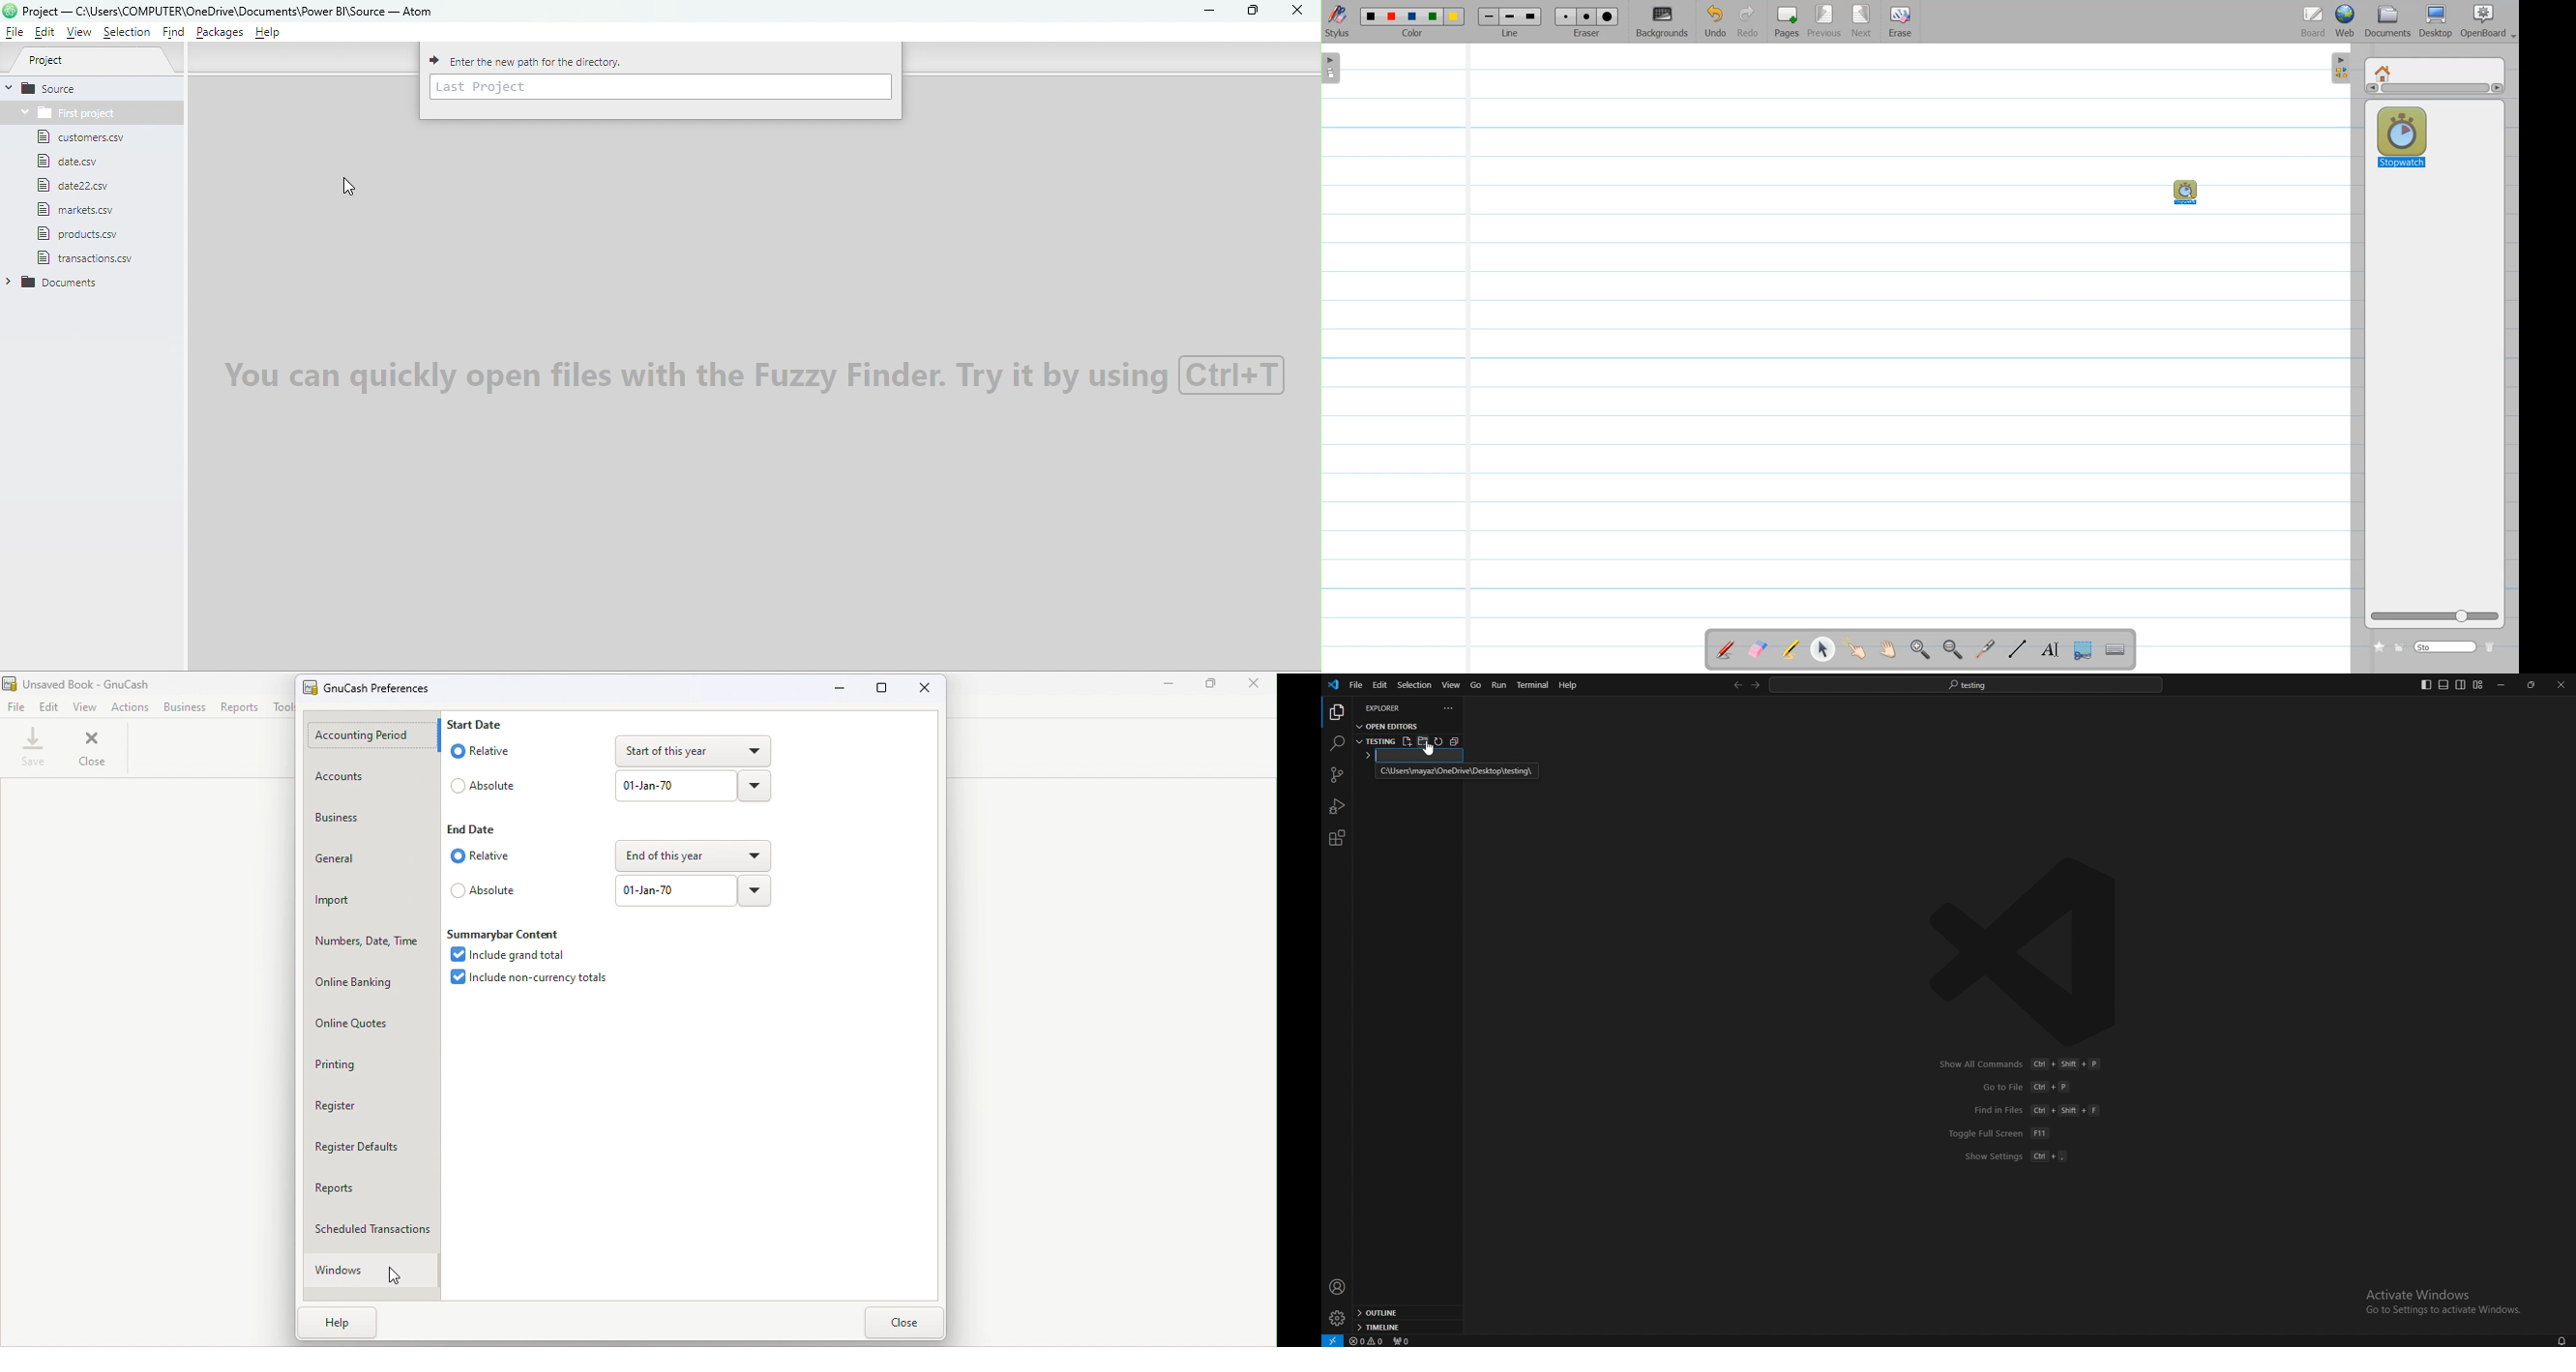  Describe the element at coordinates (479, 856) in the screenshot. I see `Relative` at that location.